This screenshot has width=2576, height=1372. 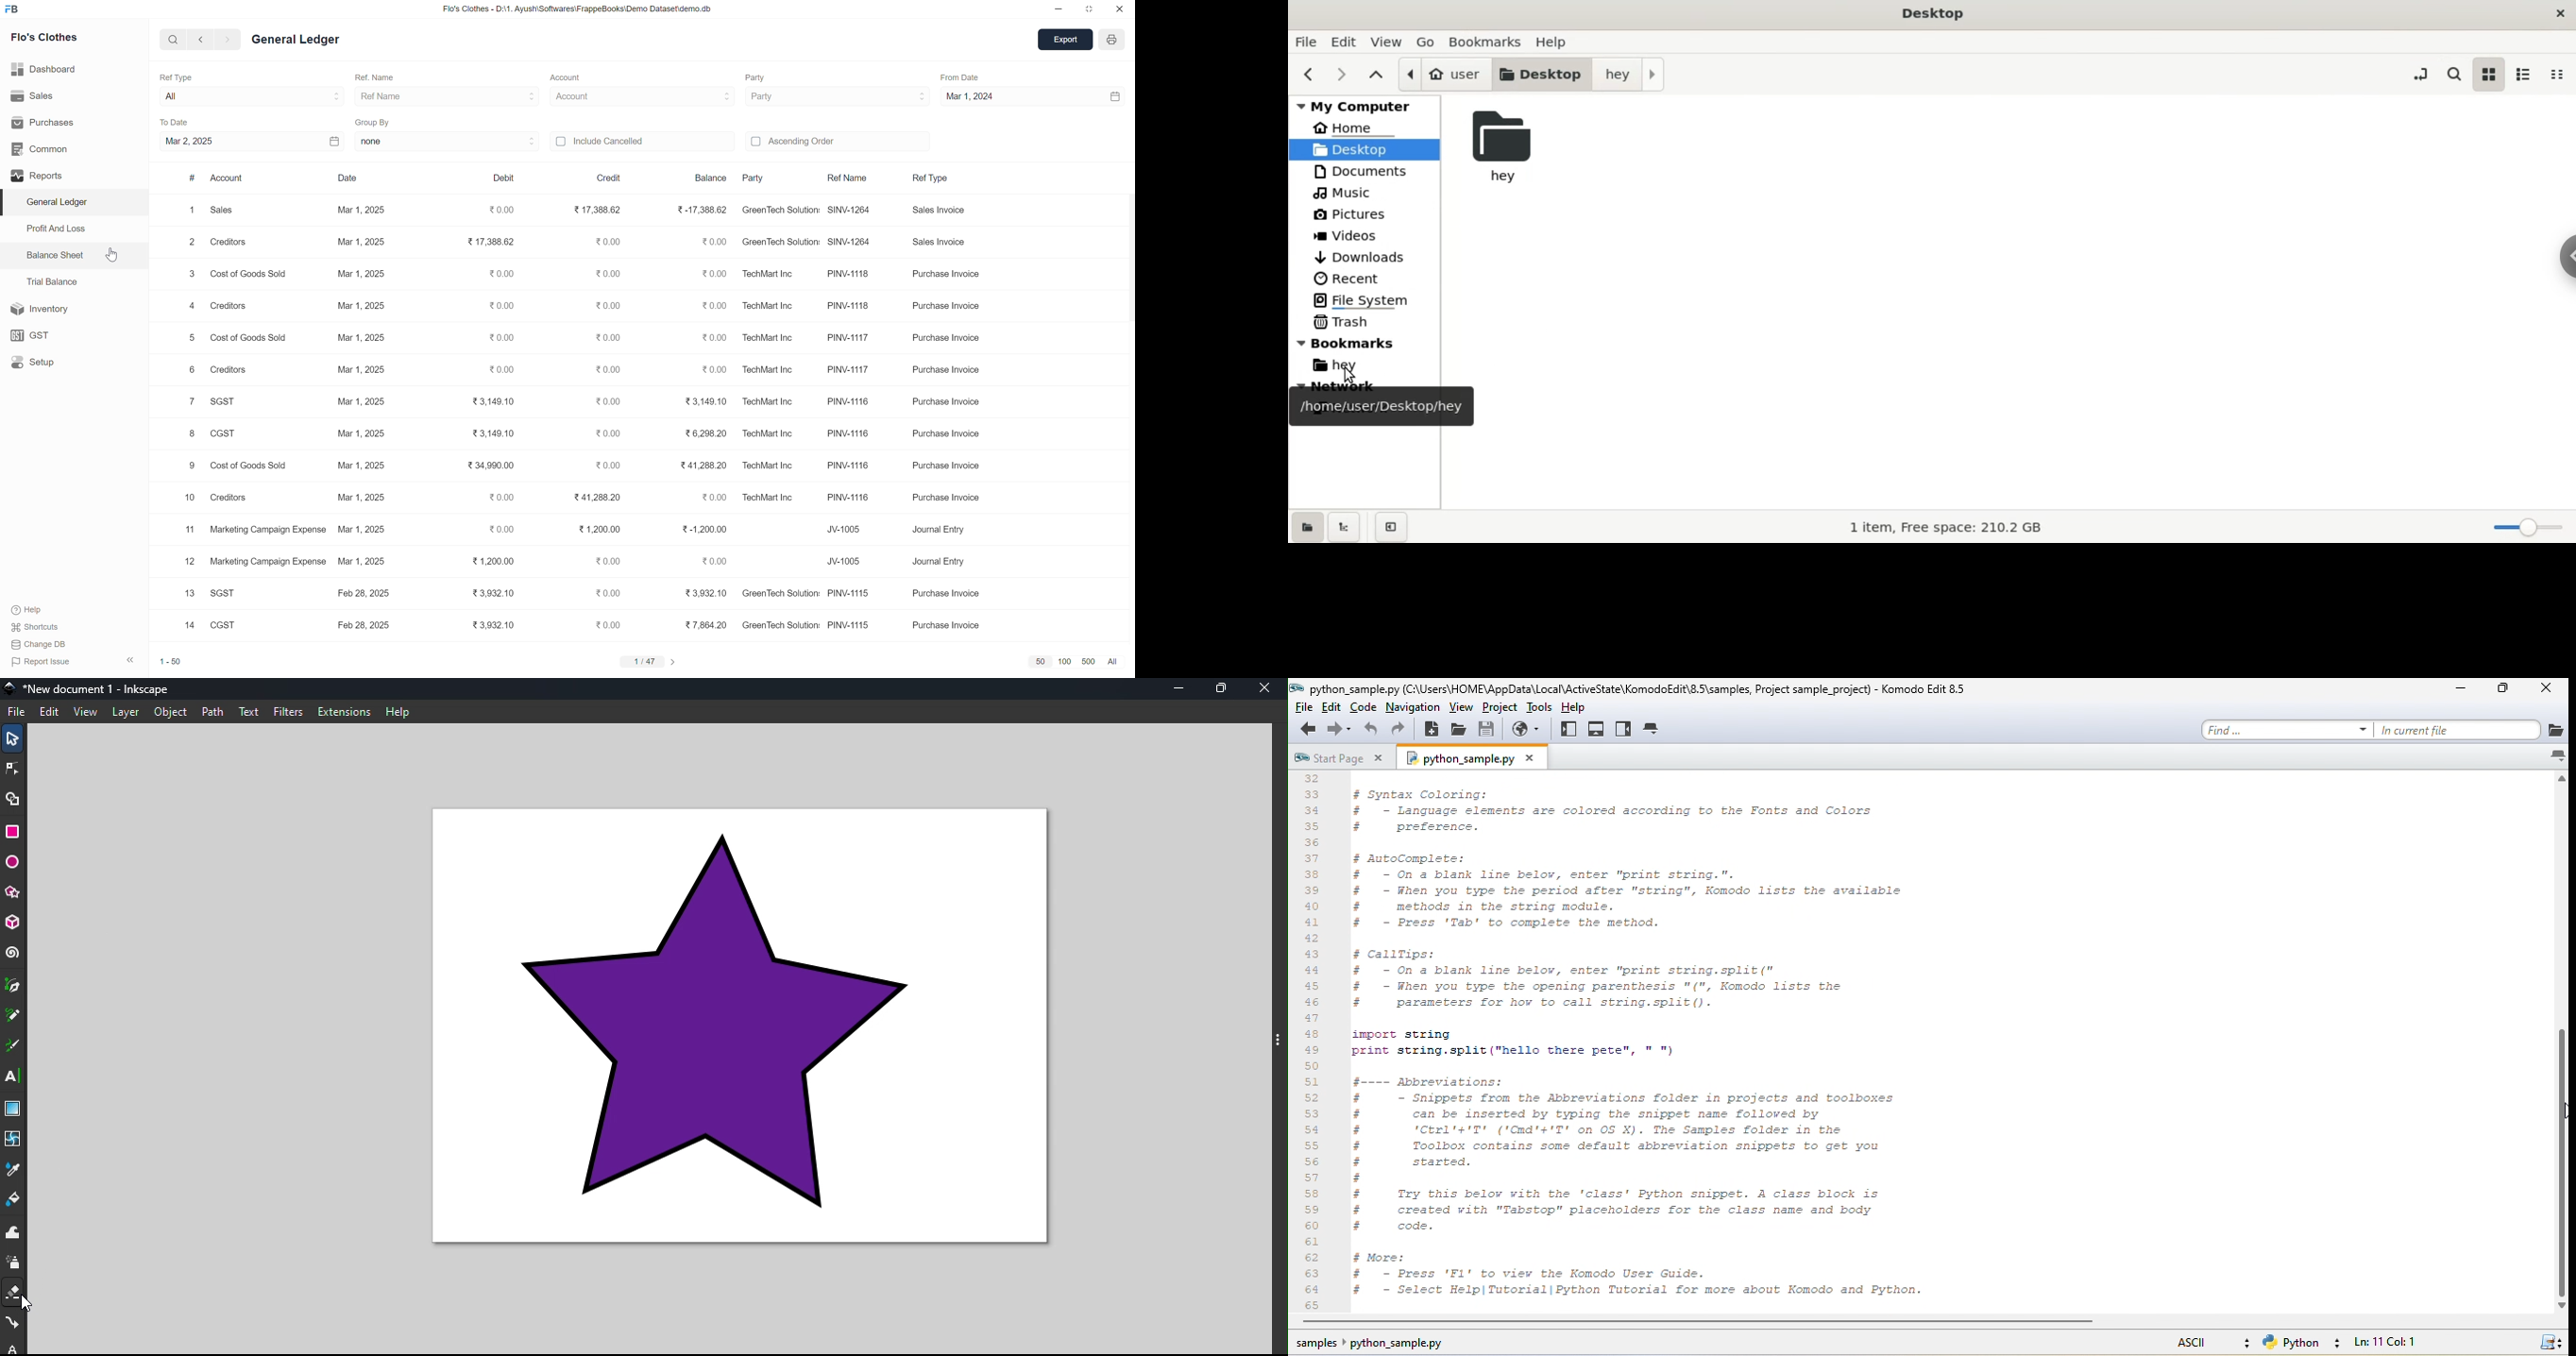 What do you see at coordinates (1129, 265) in the screenshot?
I see `scrollbar` at bounding box center [1129, 265].